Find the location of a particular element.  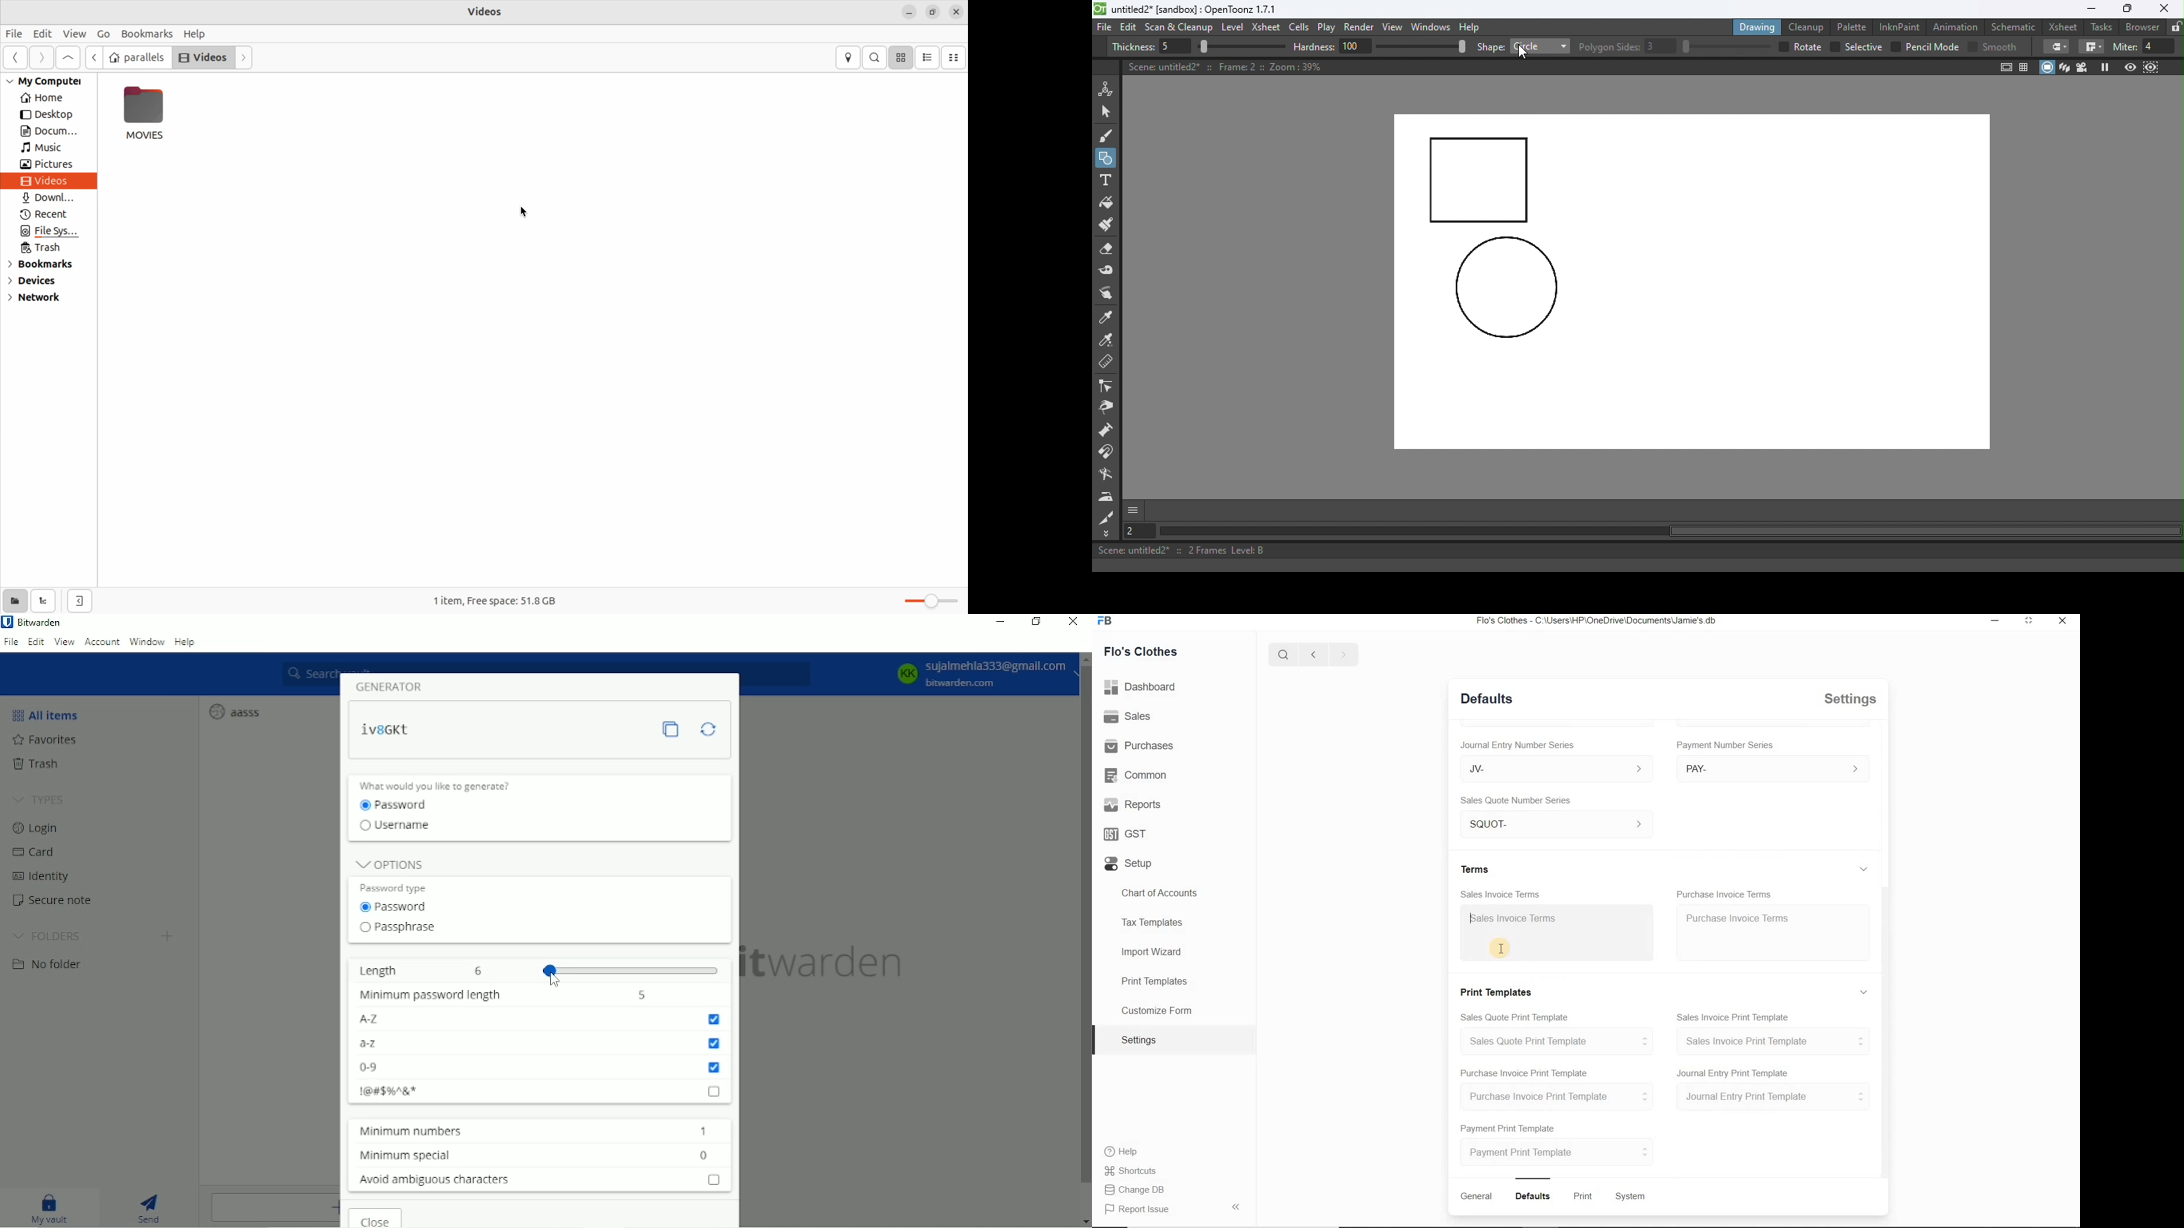

Flo's Clothes is located at coordinates (1140, 653).